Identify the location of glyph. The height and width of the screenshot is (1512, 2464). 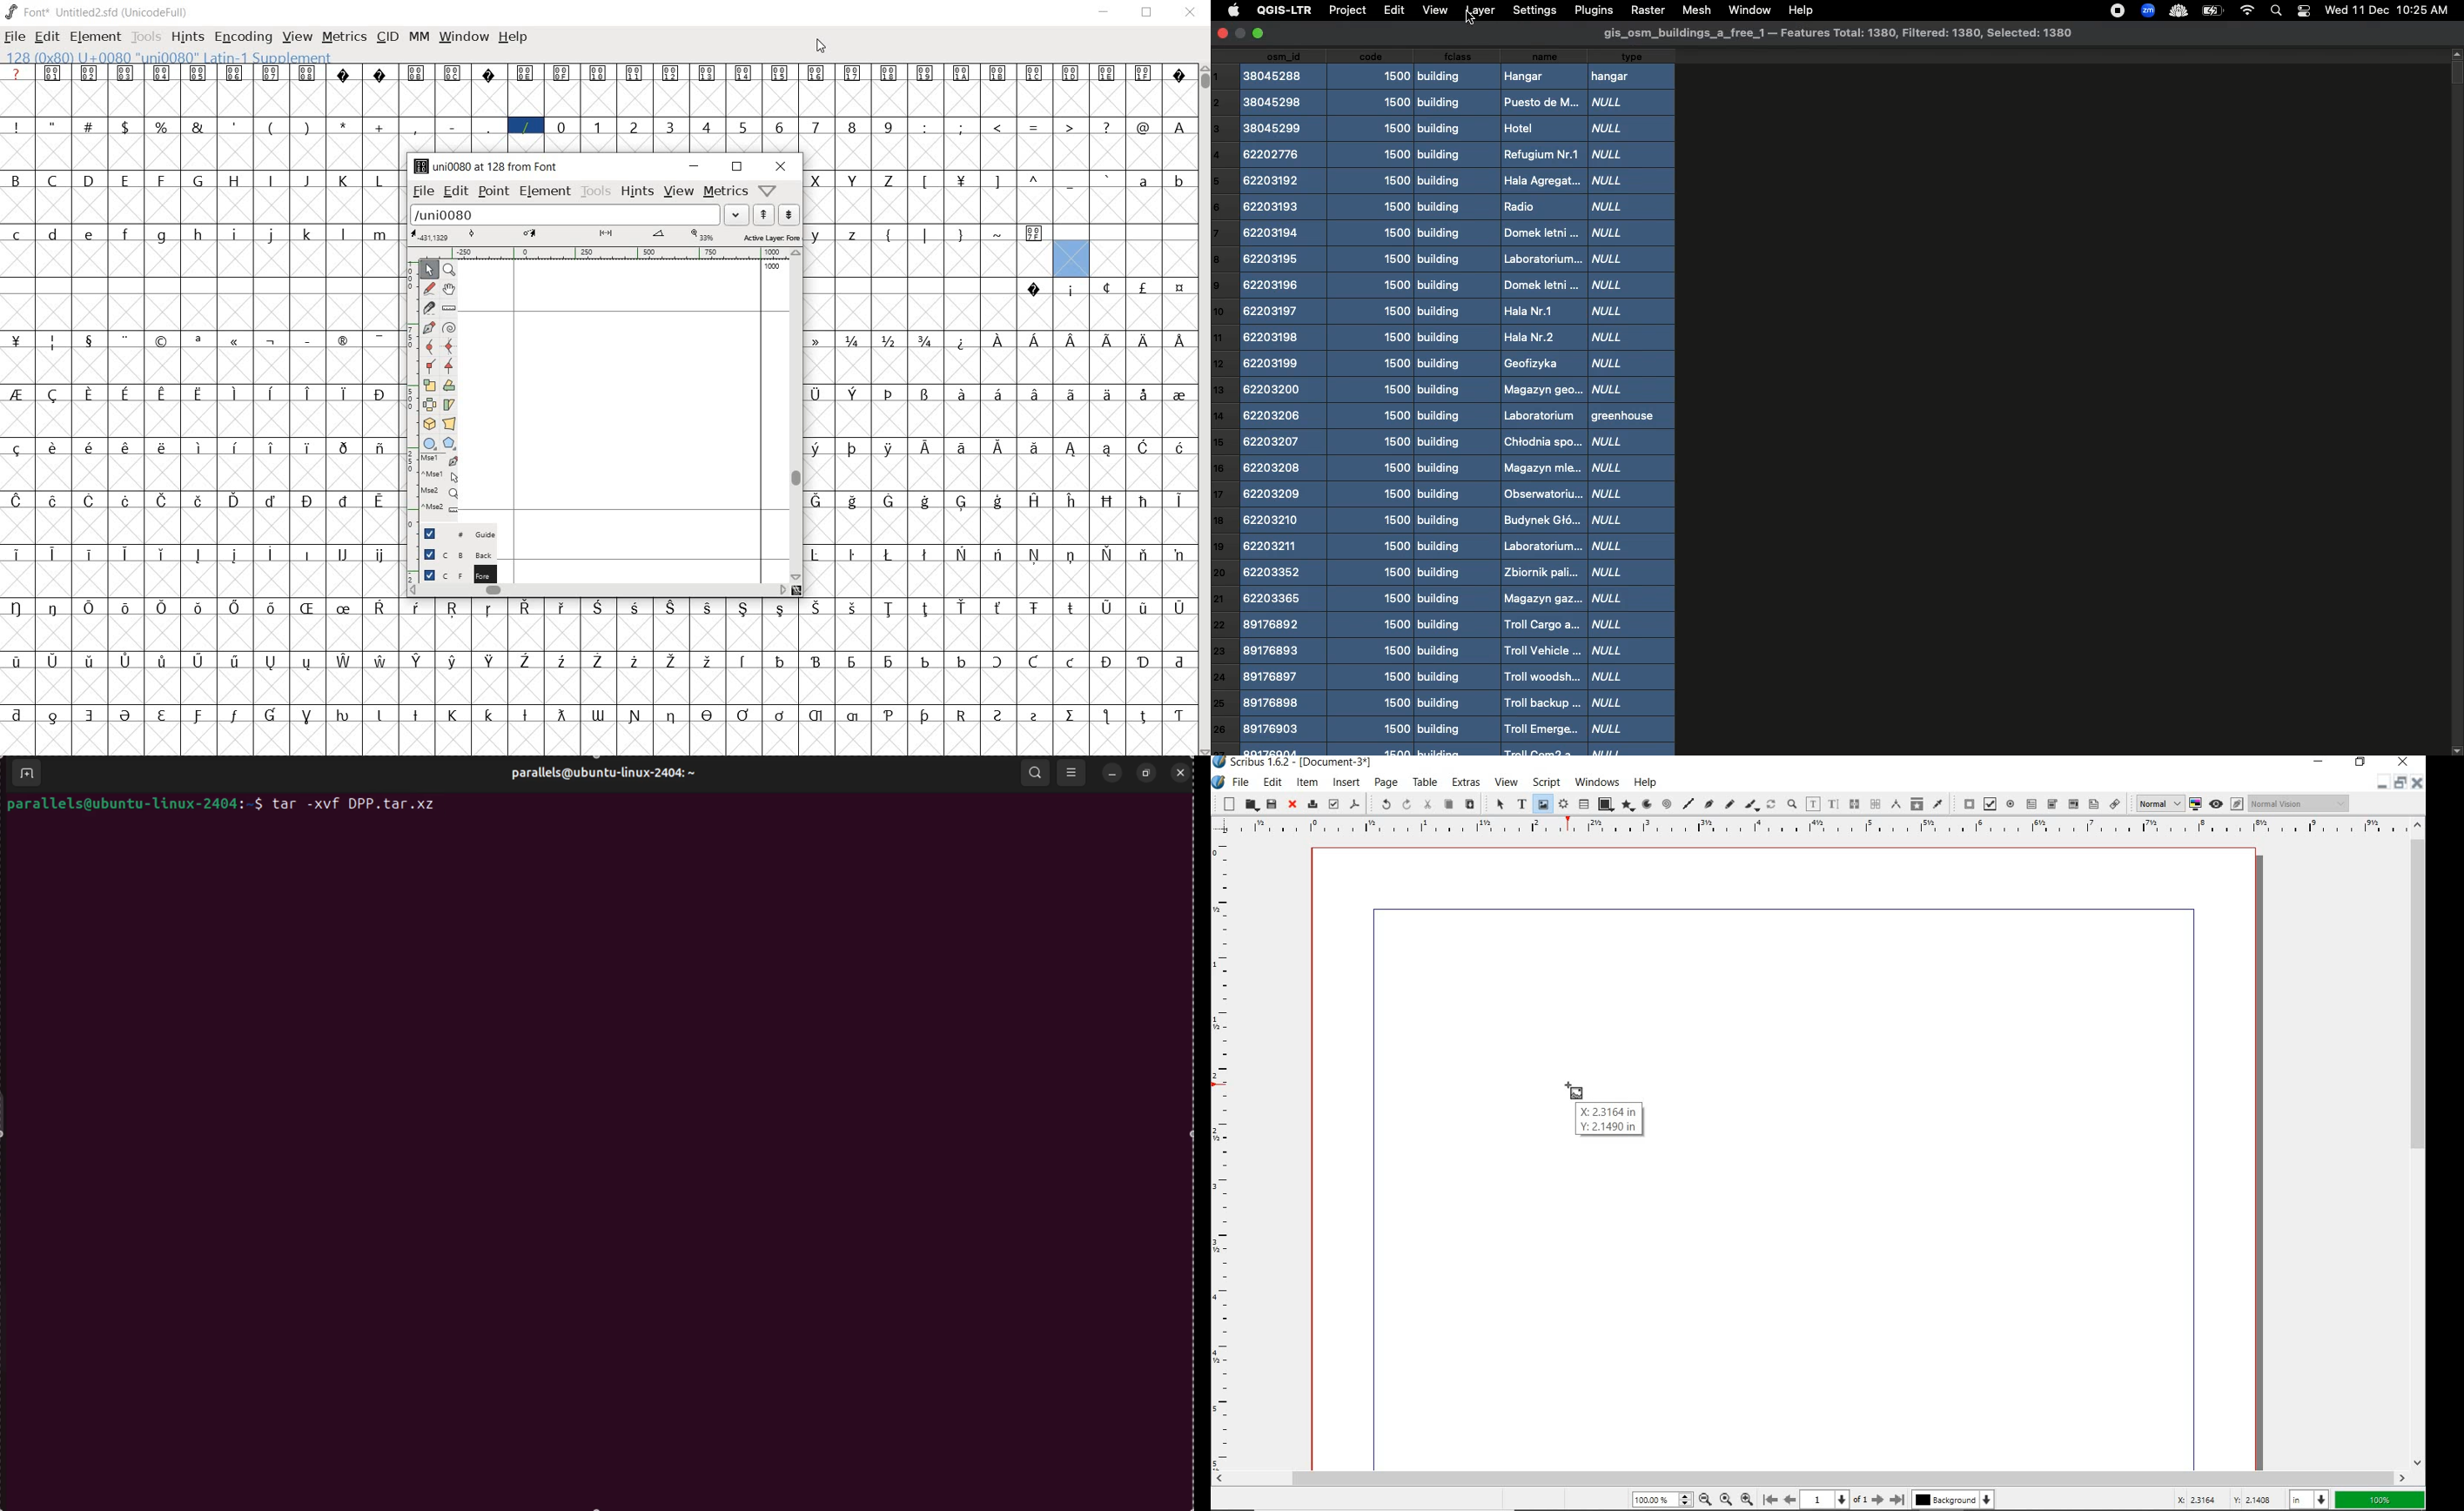
(672, 717).